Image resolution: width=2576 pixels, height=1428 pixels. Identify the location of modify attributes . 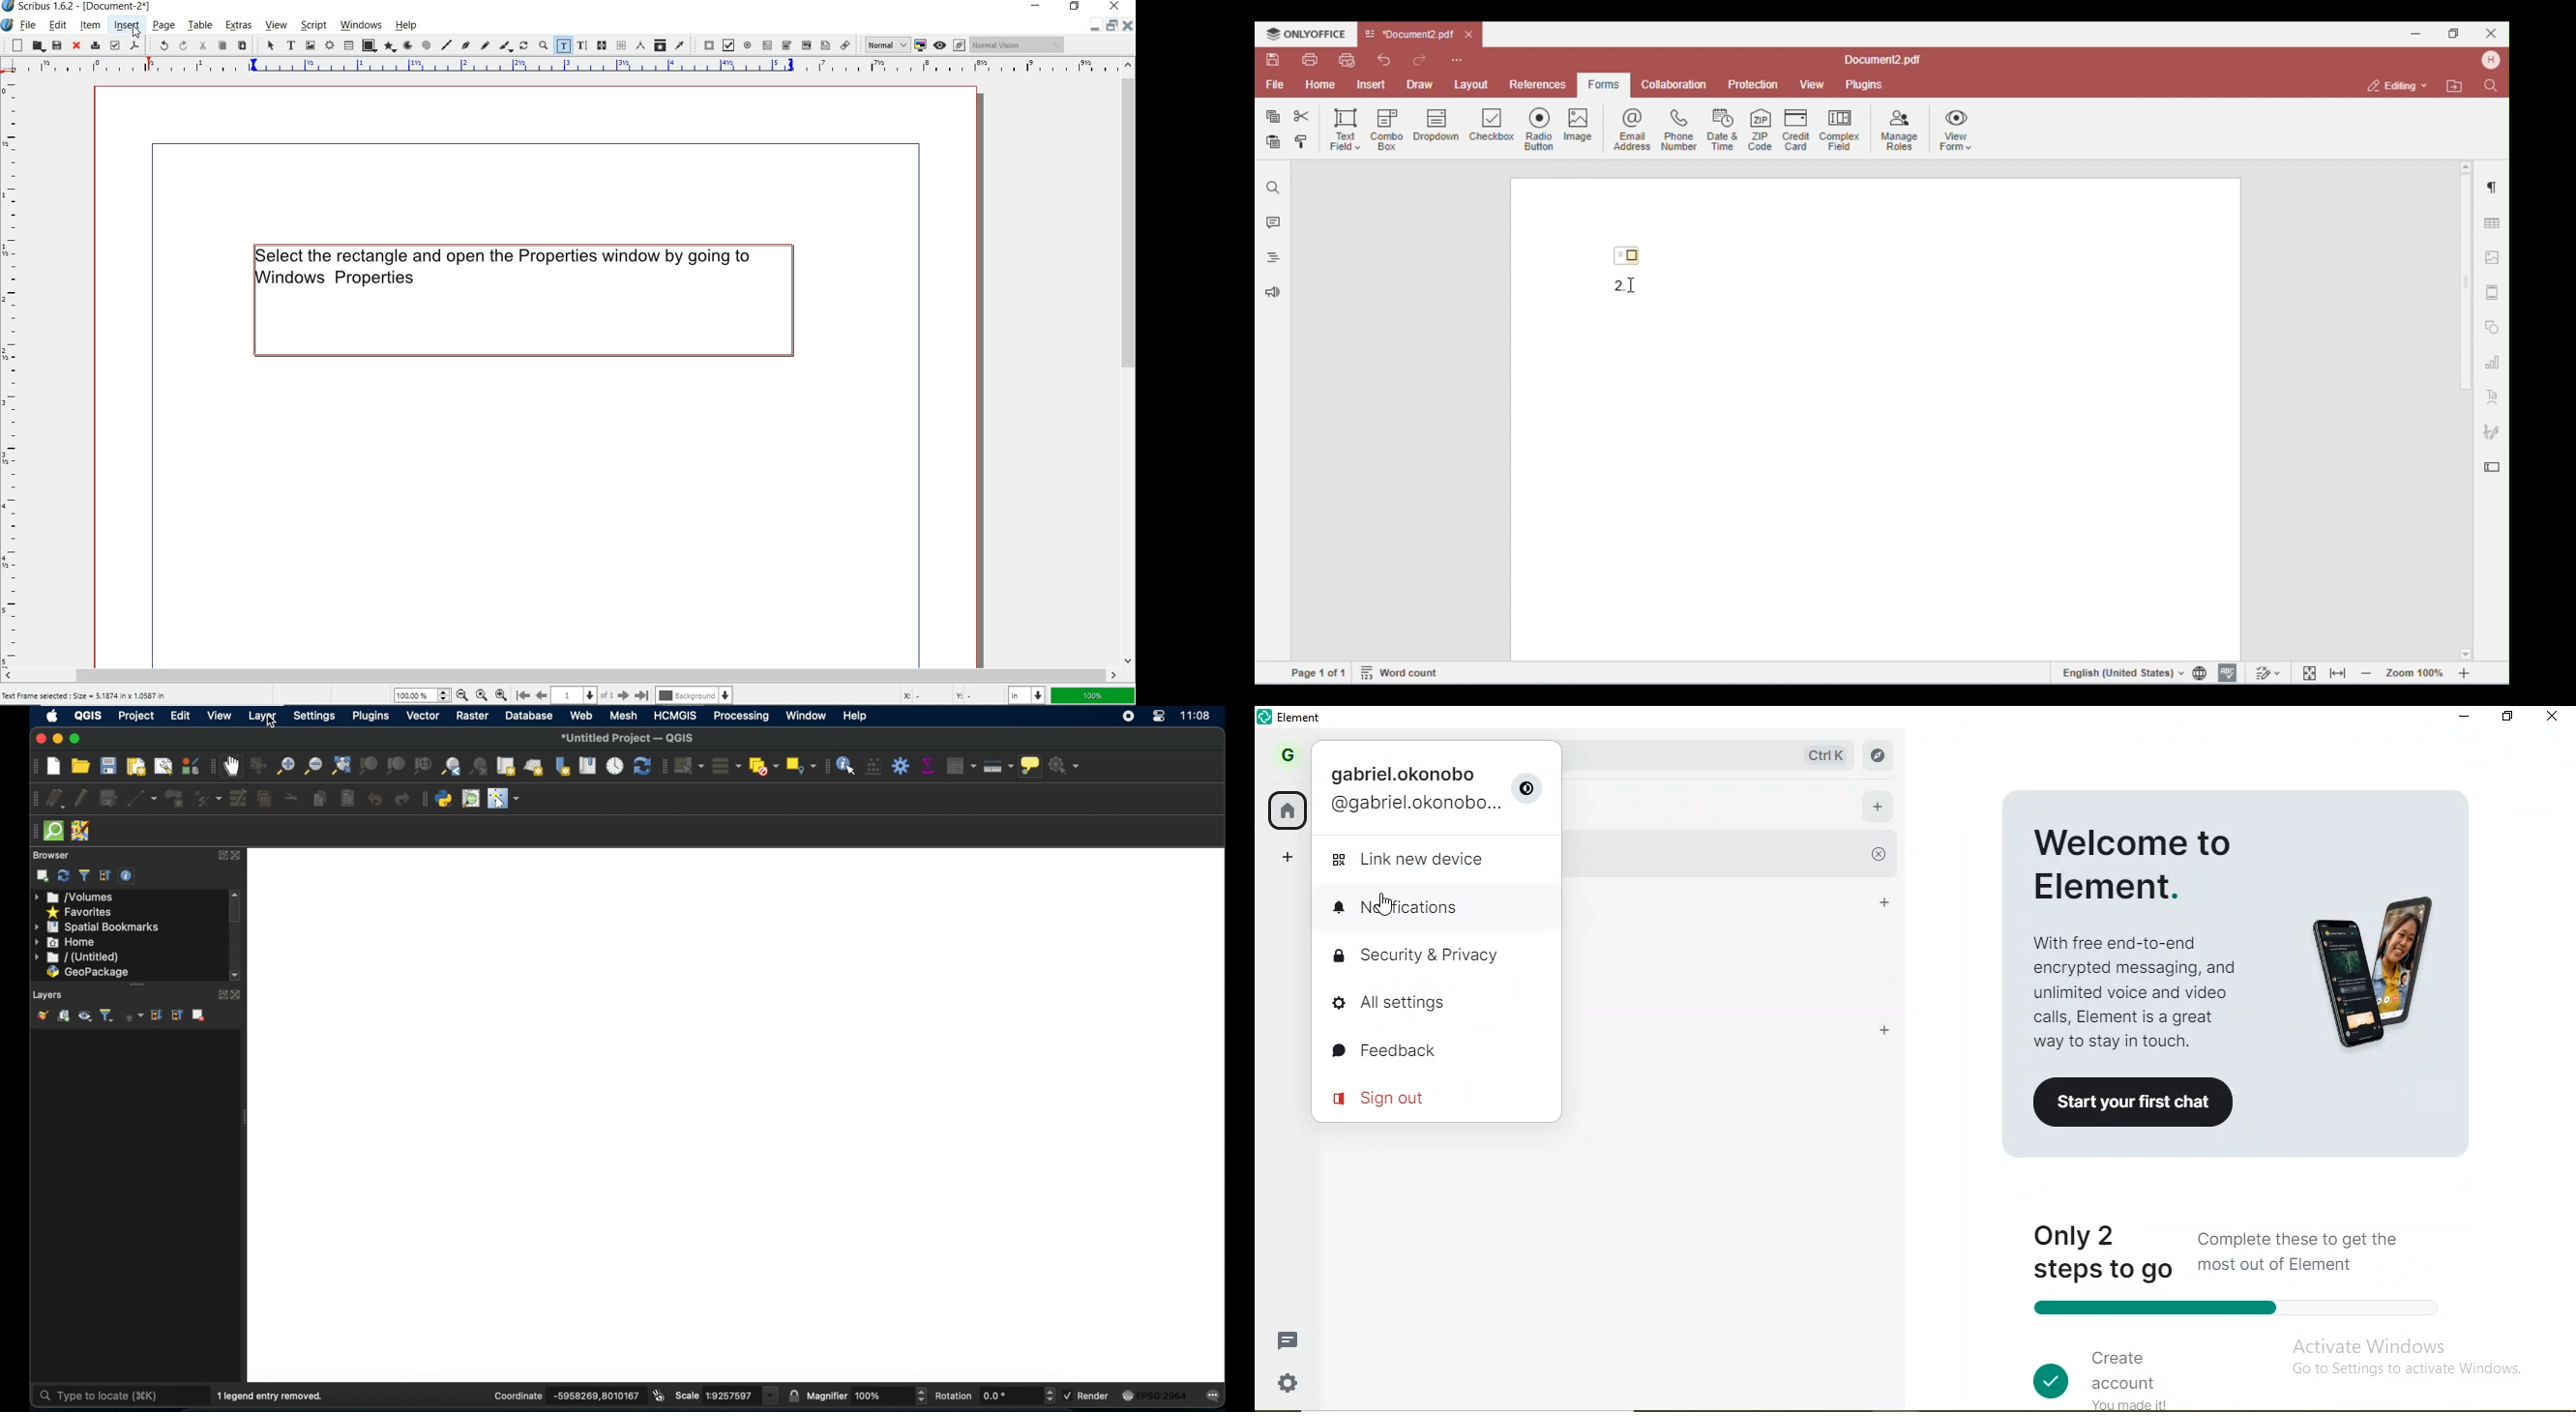
(207, 799).